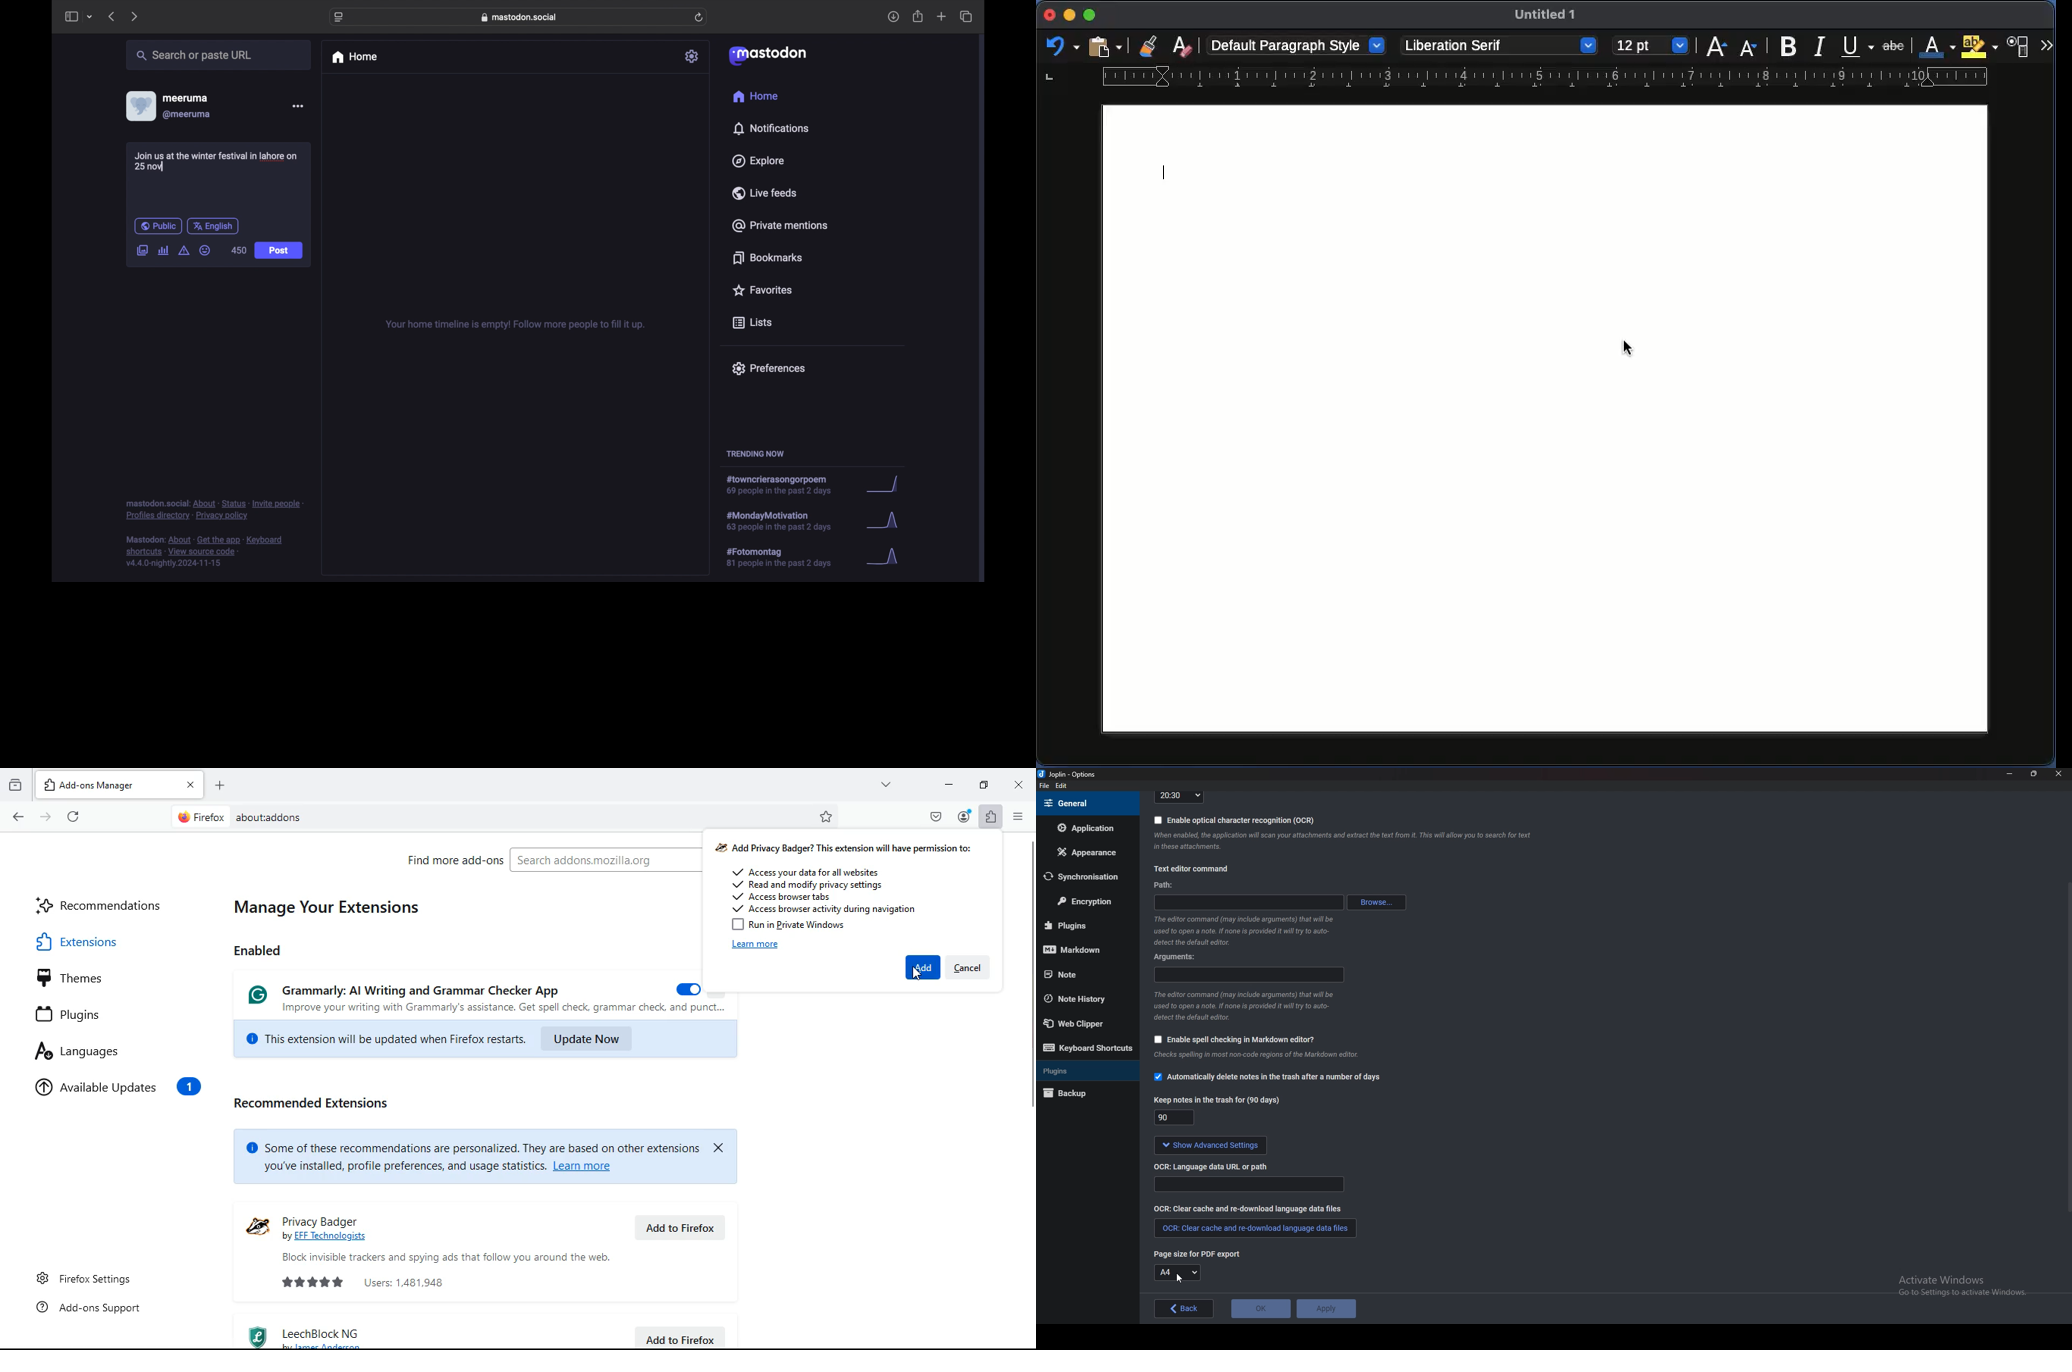 The width and height of the screenshot is (2072, 1372). I want to click on trending now, so click(755, 454).